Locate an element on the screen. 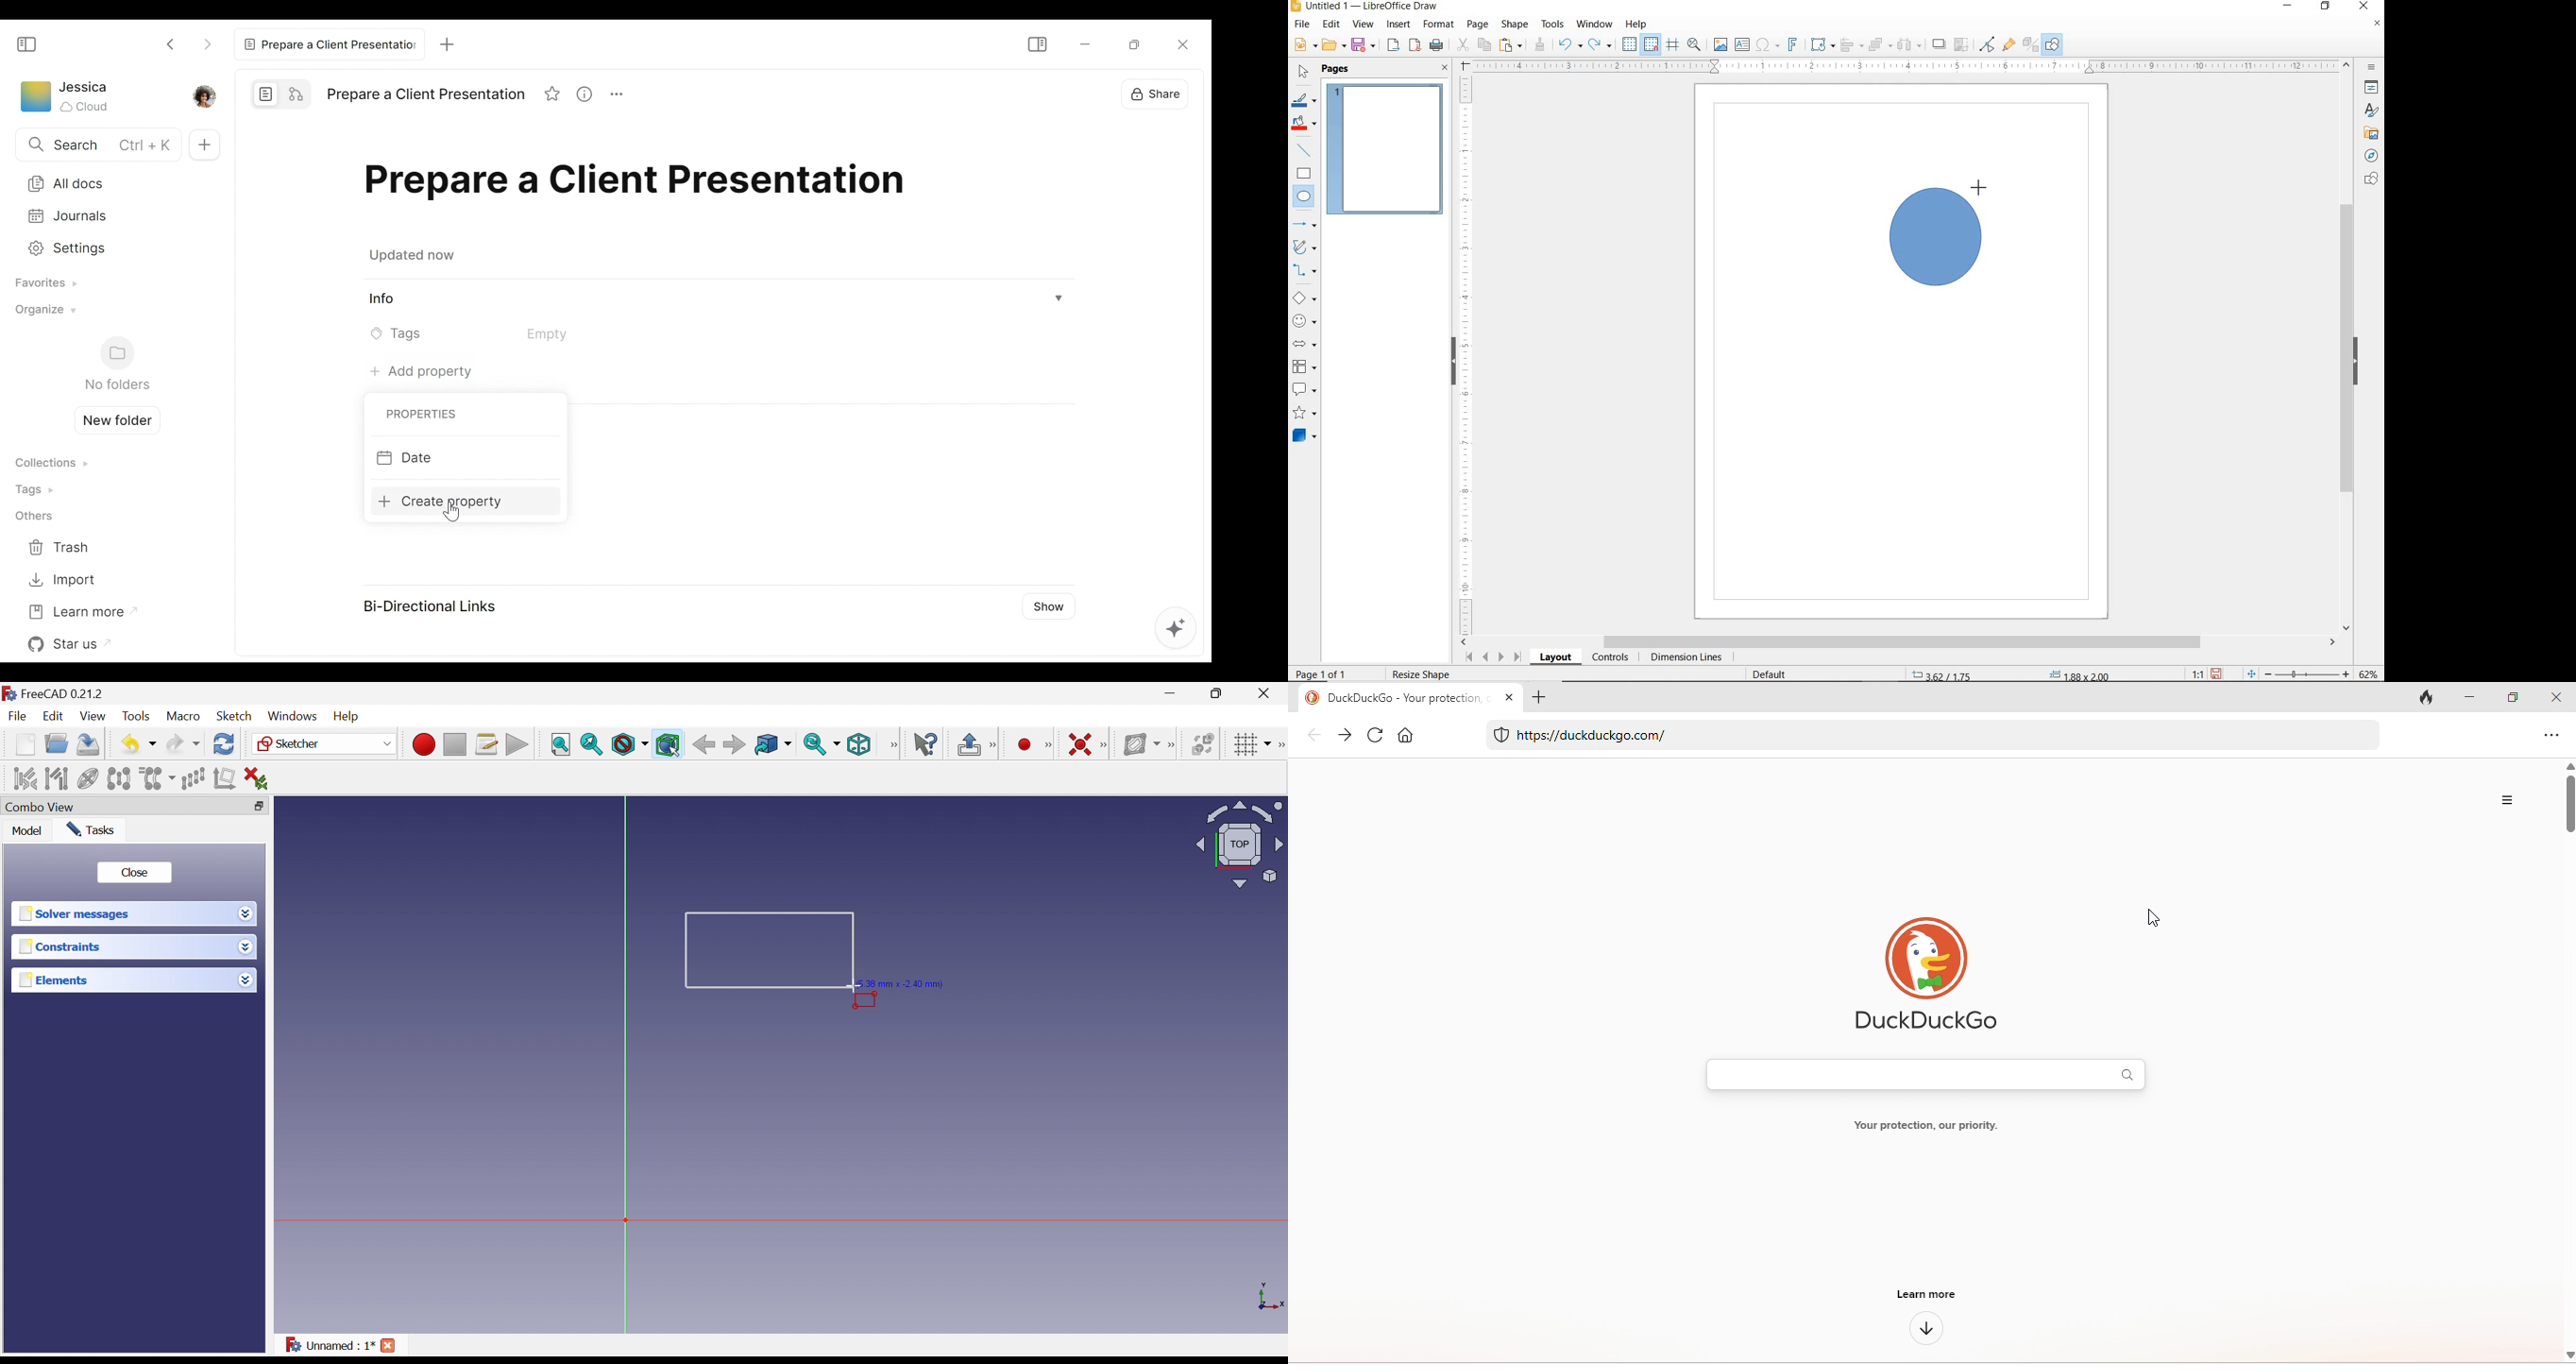 This screenshot has height=1372, width=2576. Create circle is located at coordinates (1025, 745).